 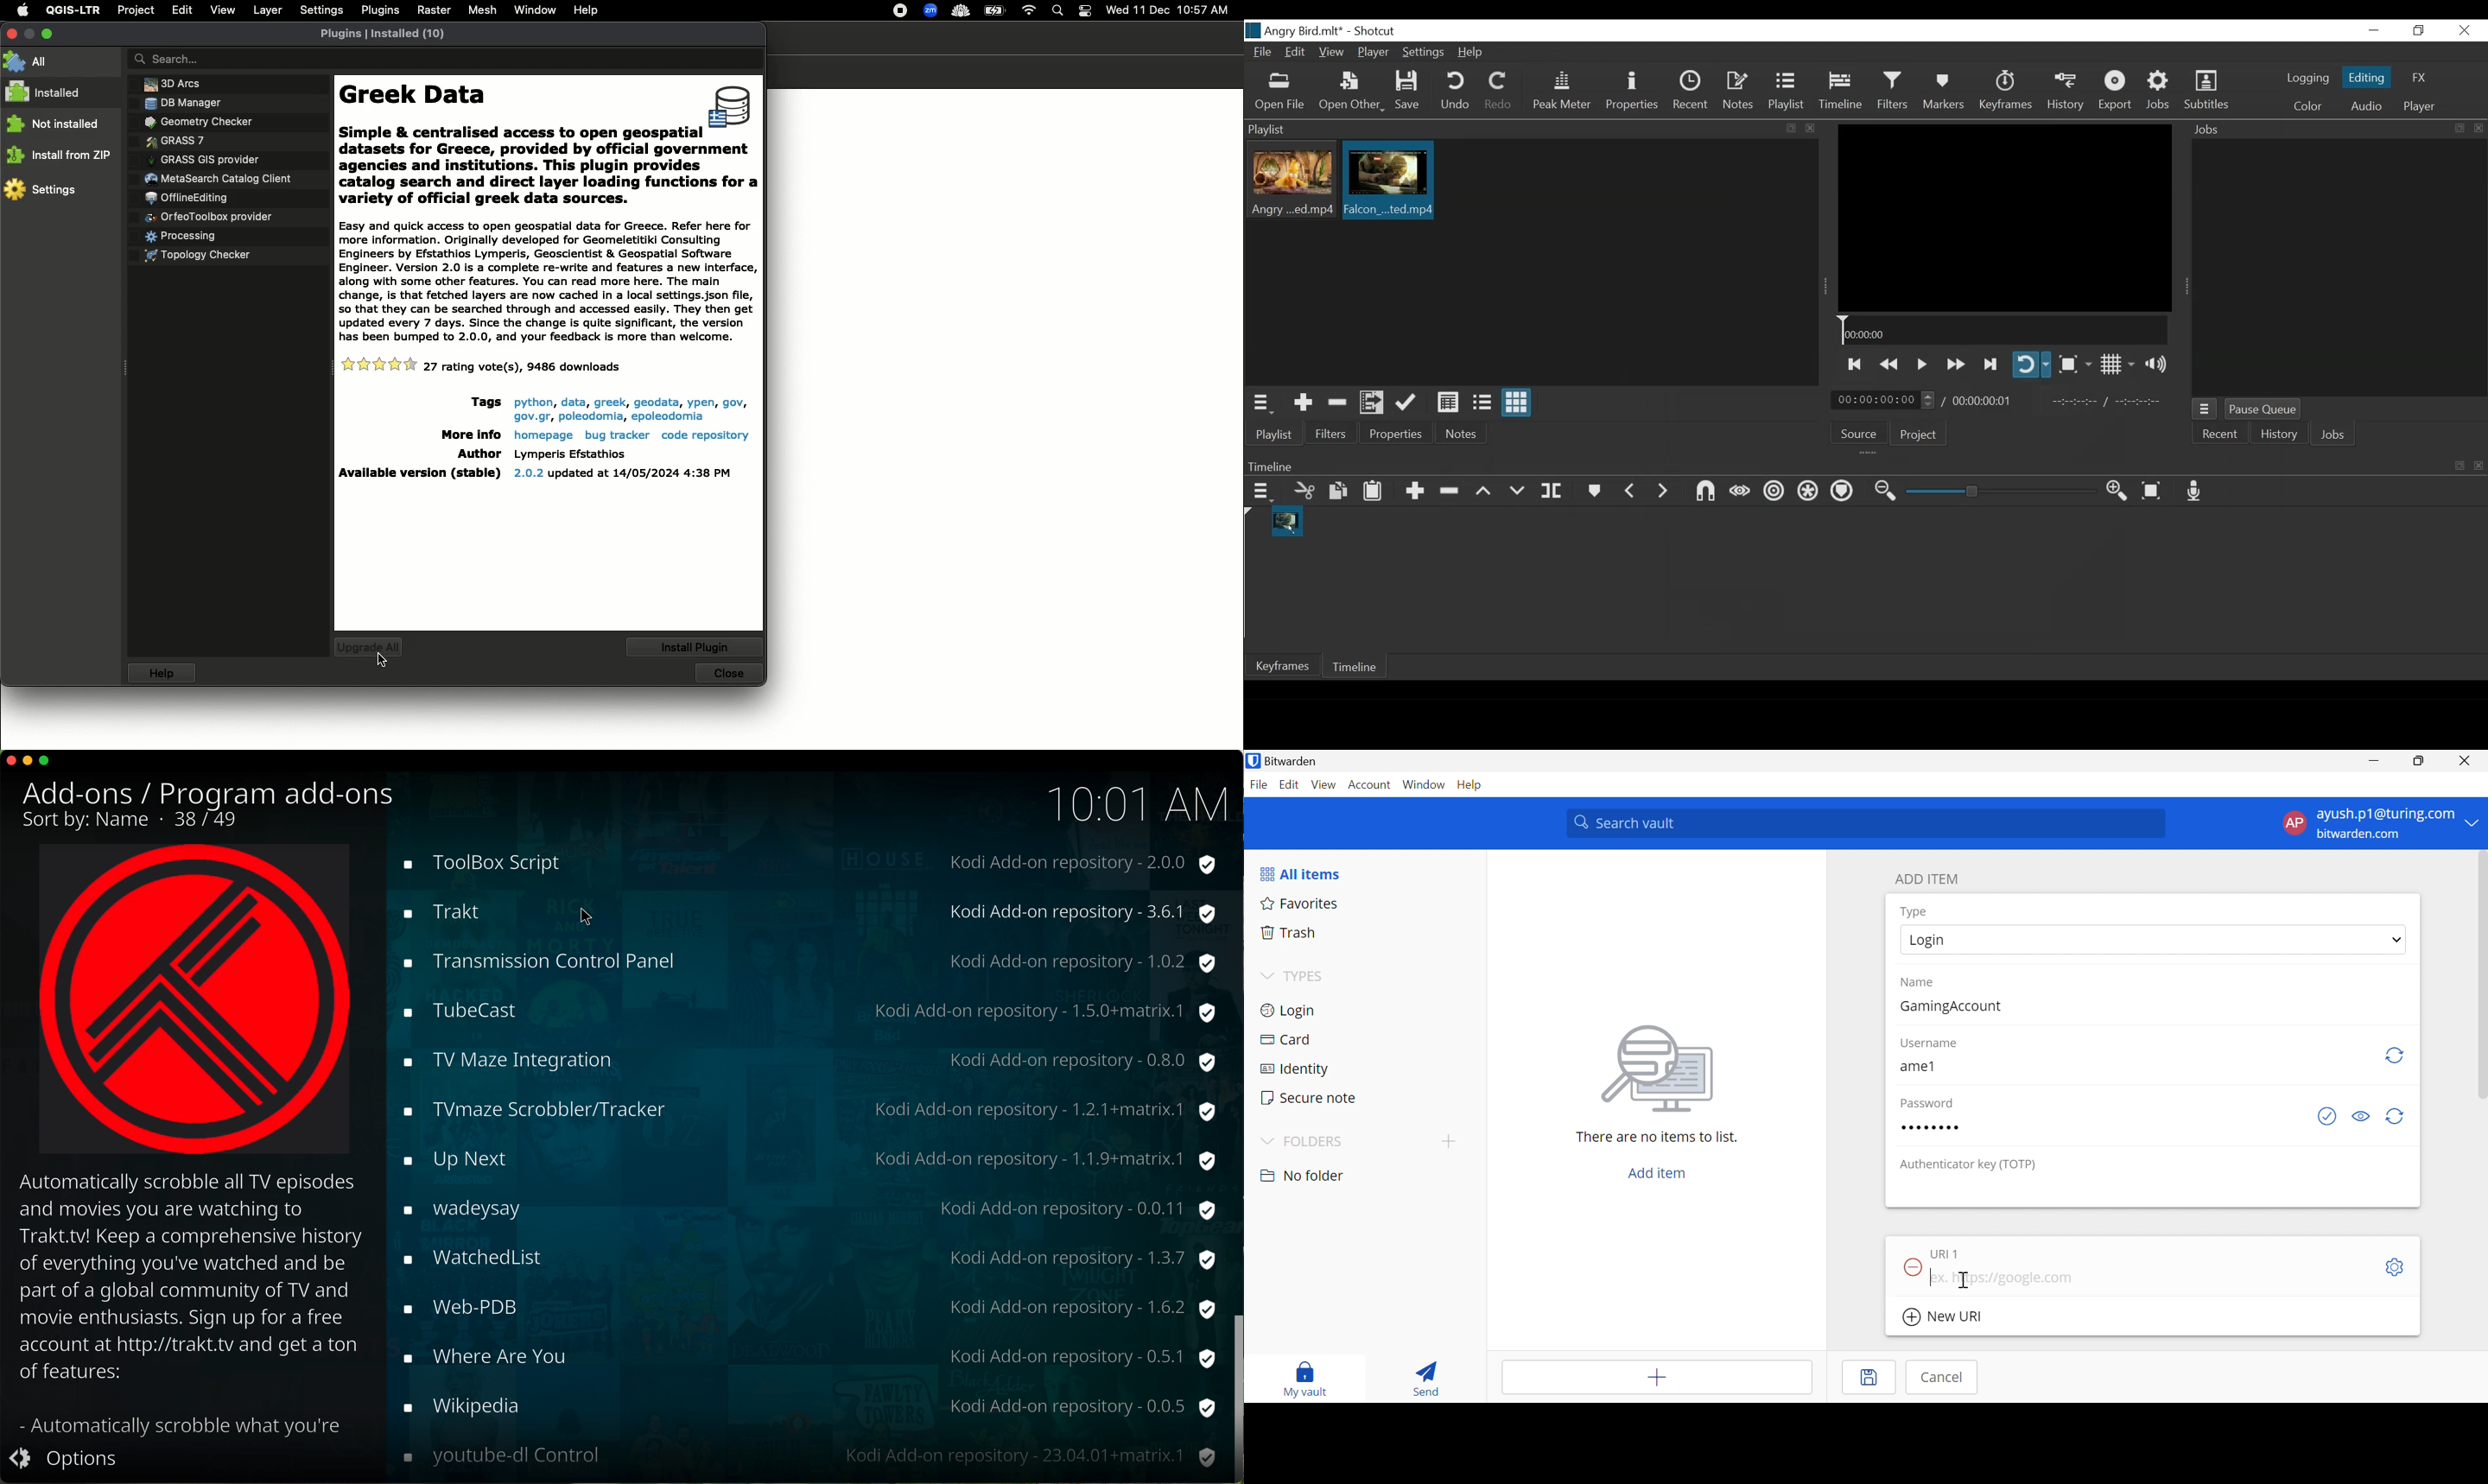 What do you see at coordinates (1282, 666) in the screenshot?
I see `Keyframe` at bounding box center [1282, 666].